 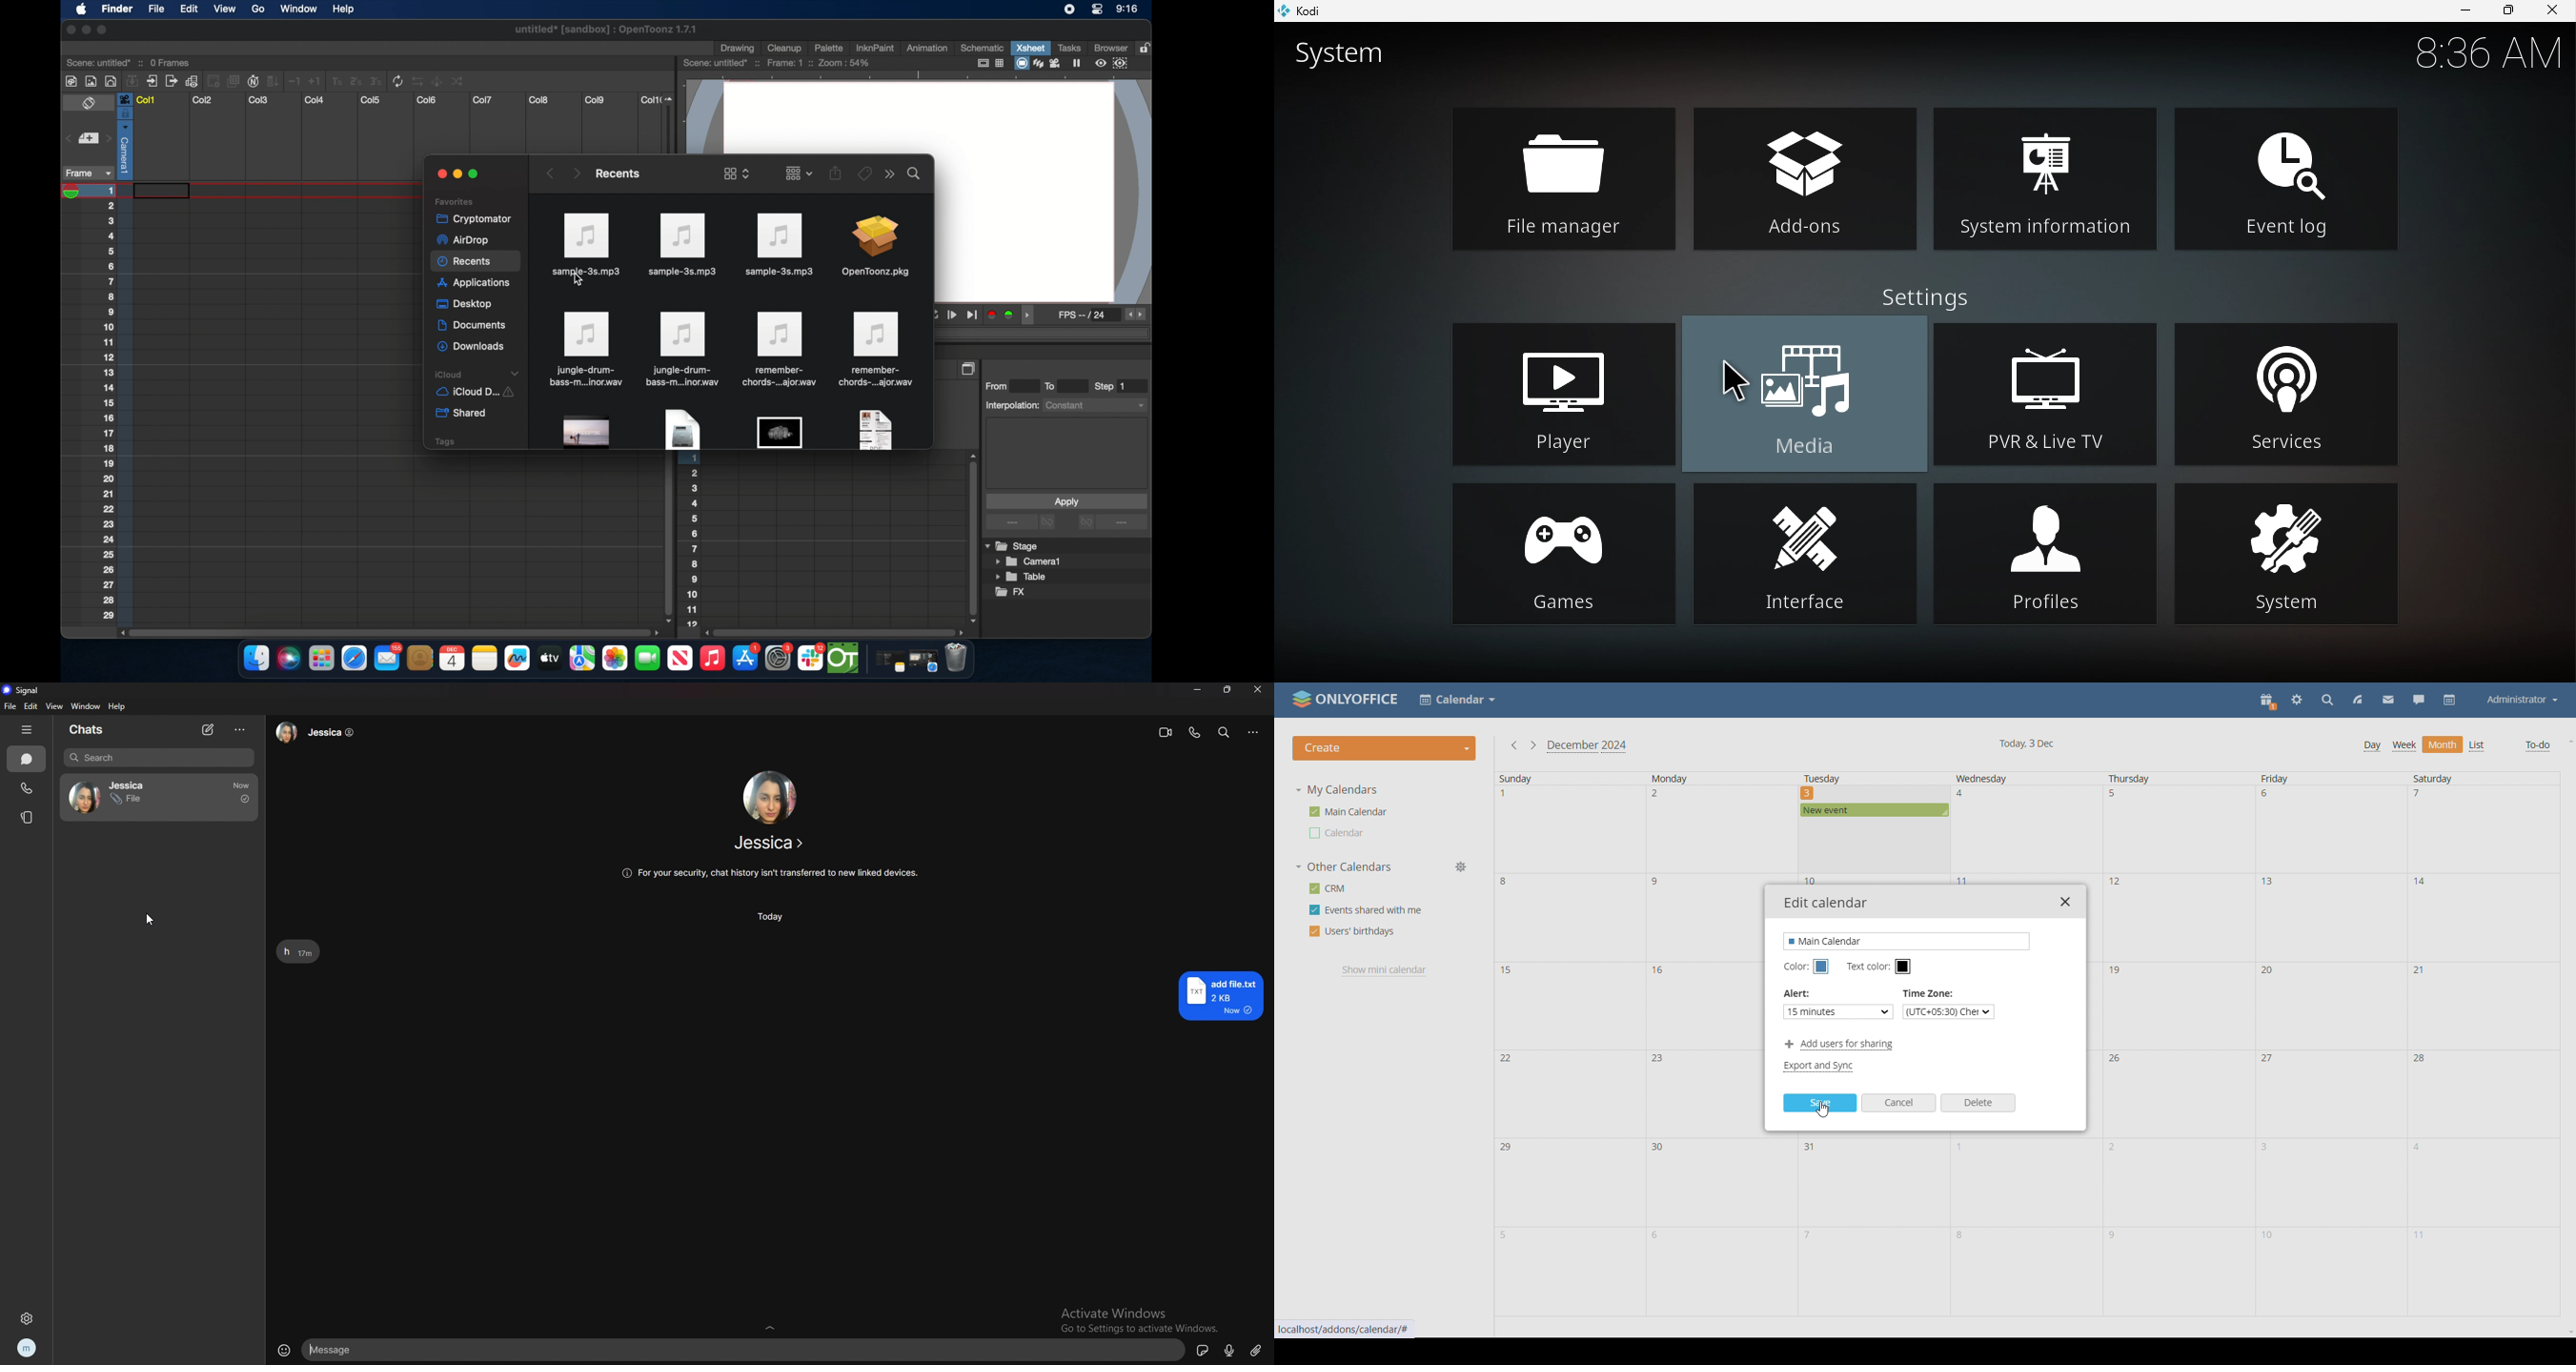 I want to click on Interface, so click(x=1804, y=555).